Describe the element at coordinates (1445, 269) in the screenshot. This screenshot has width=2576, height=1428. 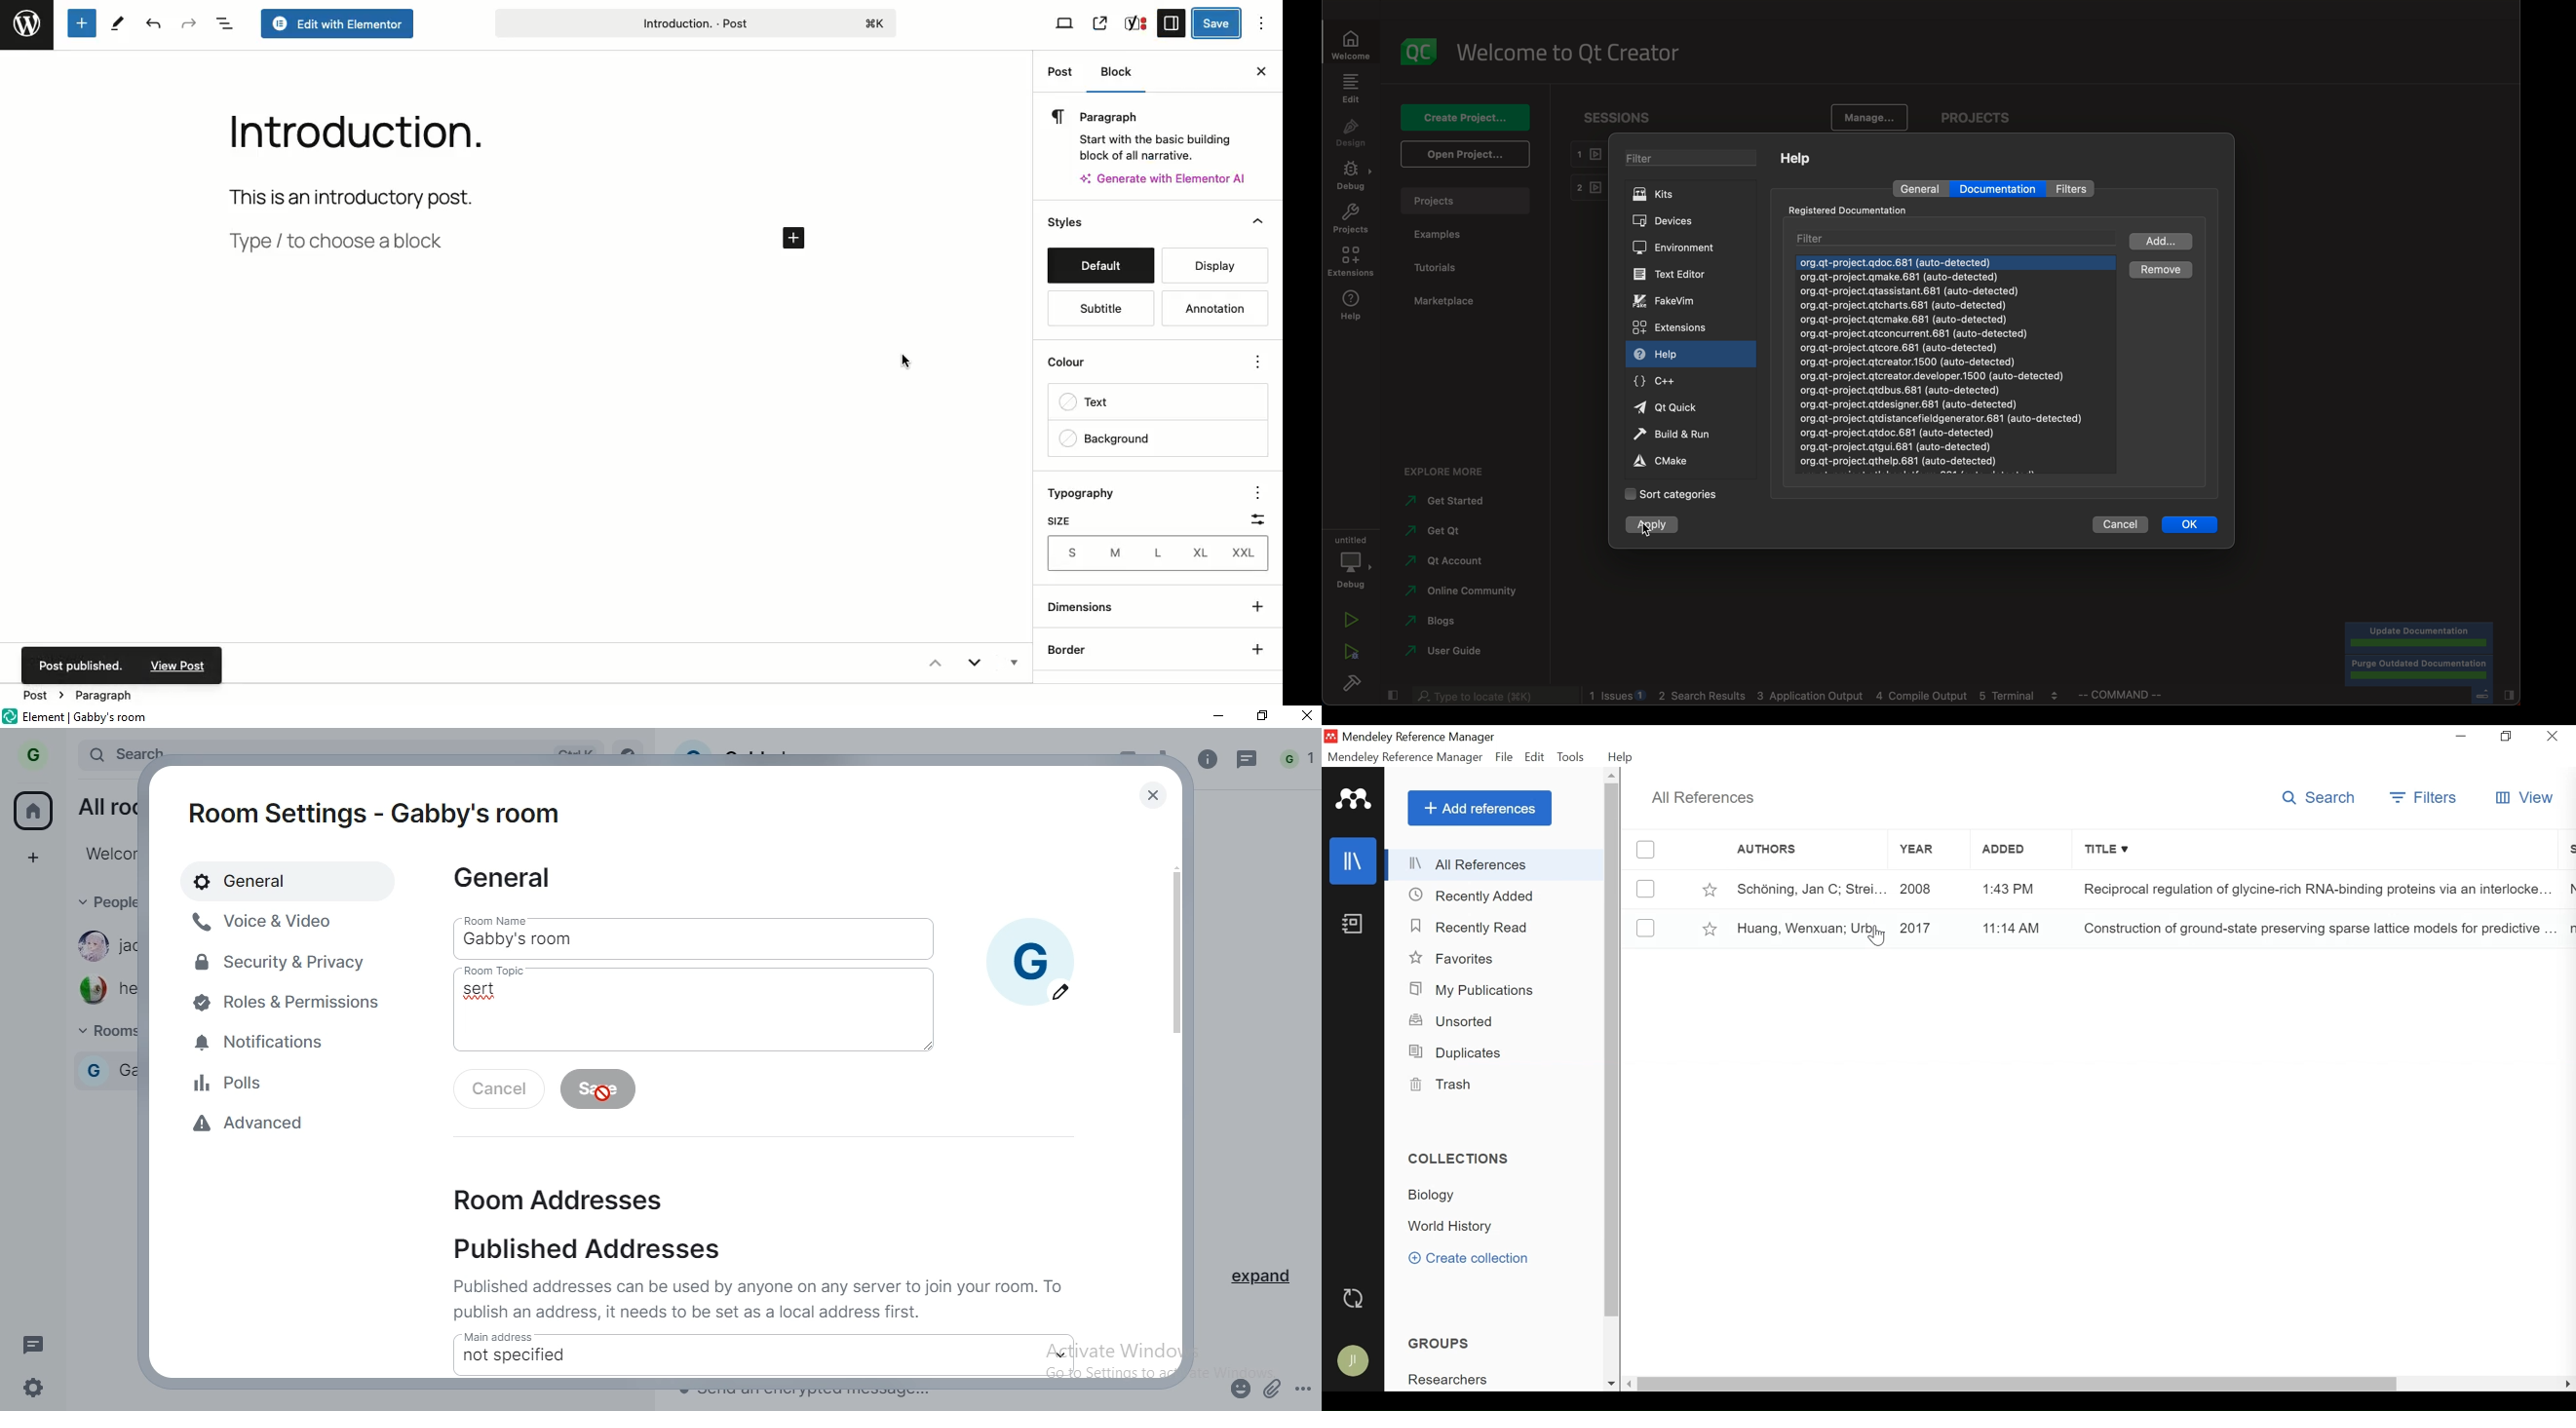
I see `tutorials` at that location.